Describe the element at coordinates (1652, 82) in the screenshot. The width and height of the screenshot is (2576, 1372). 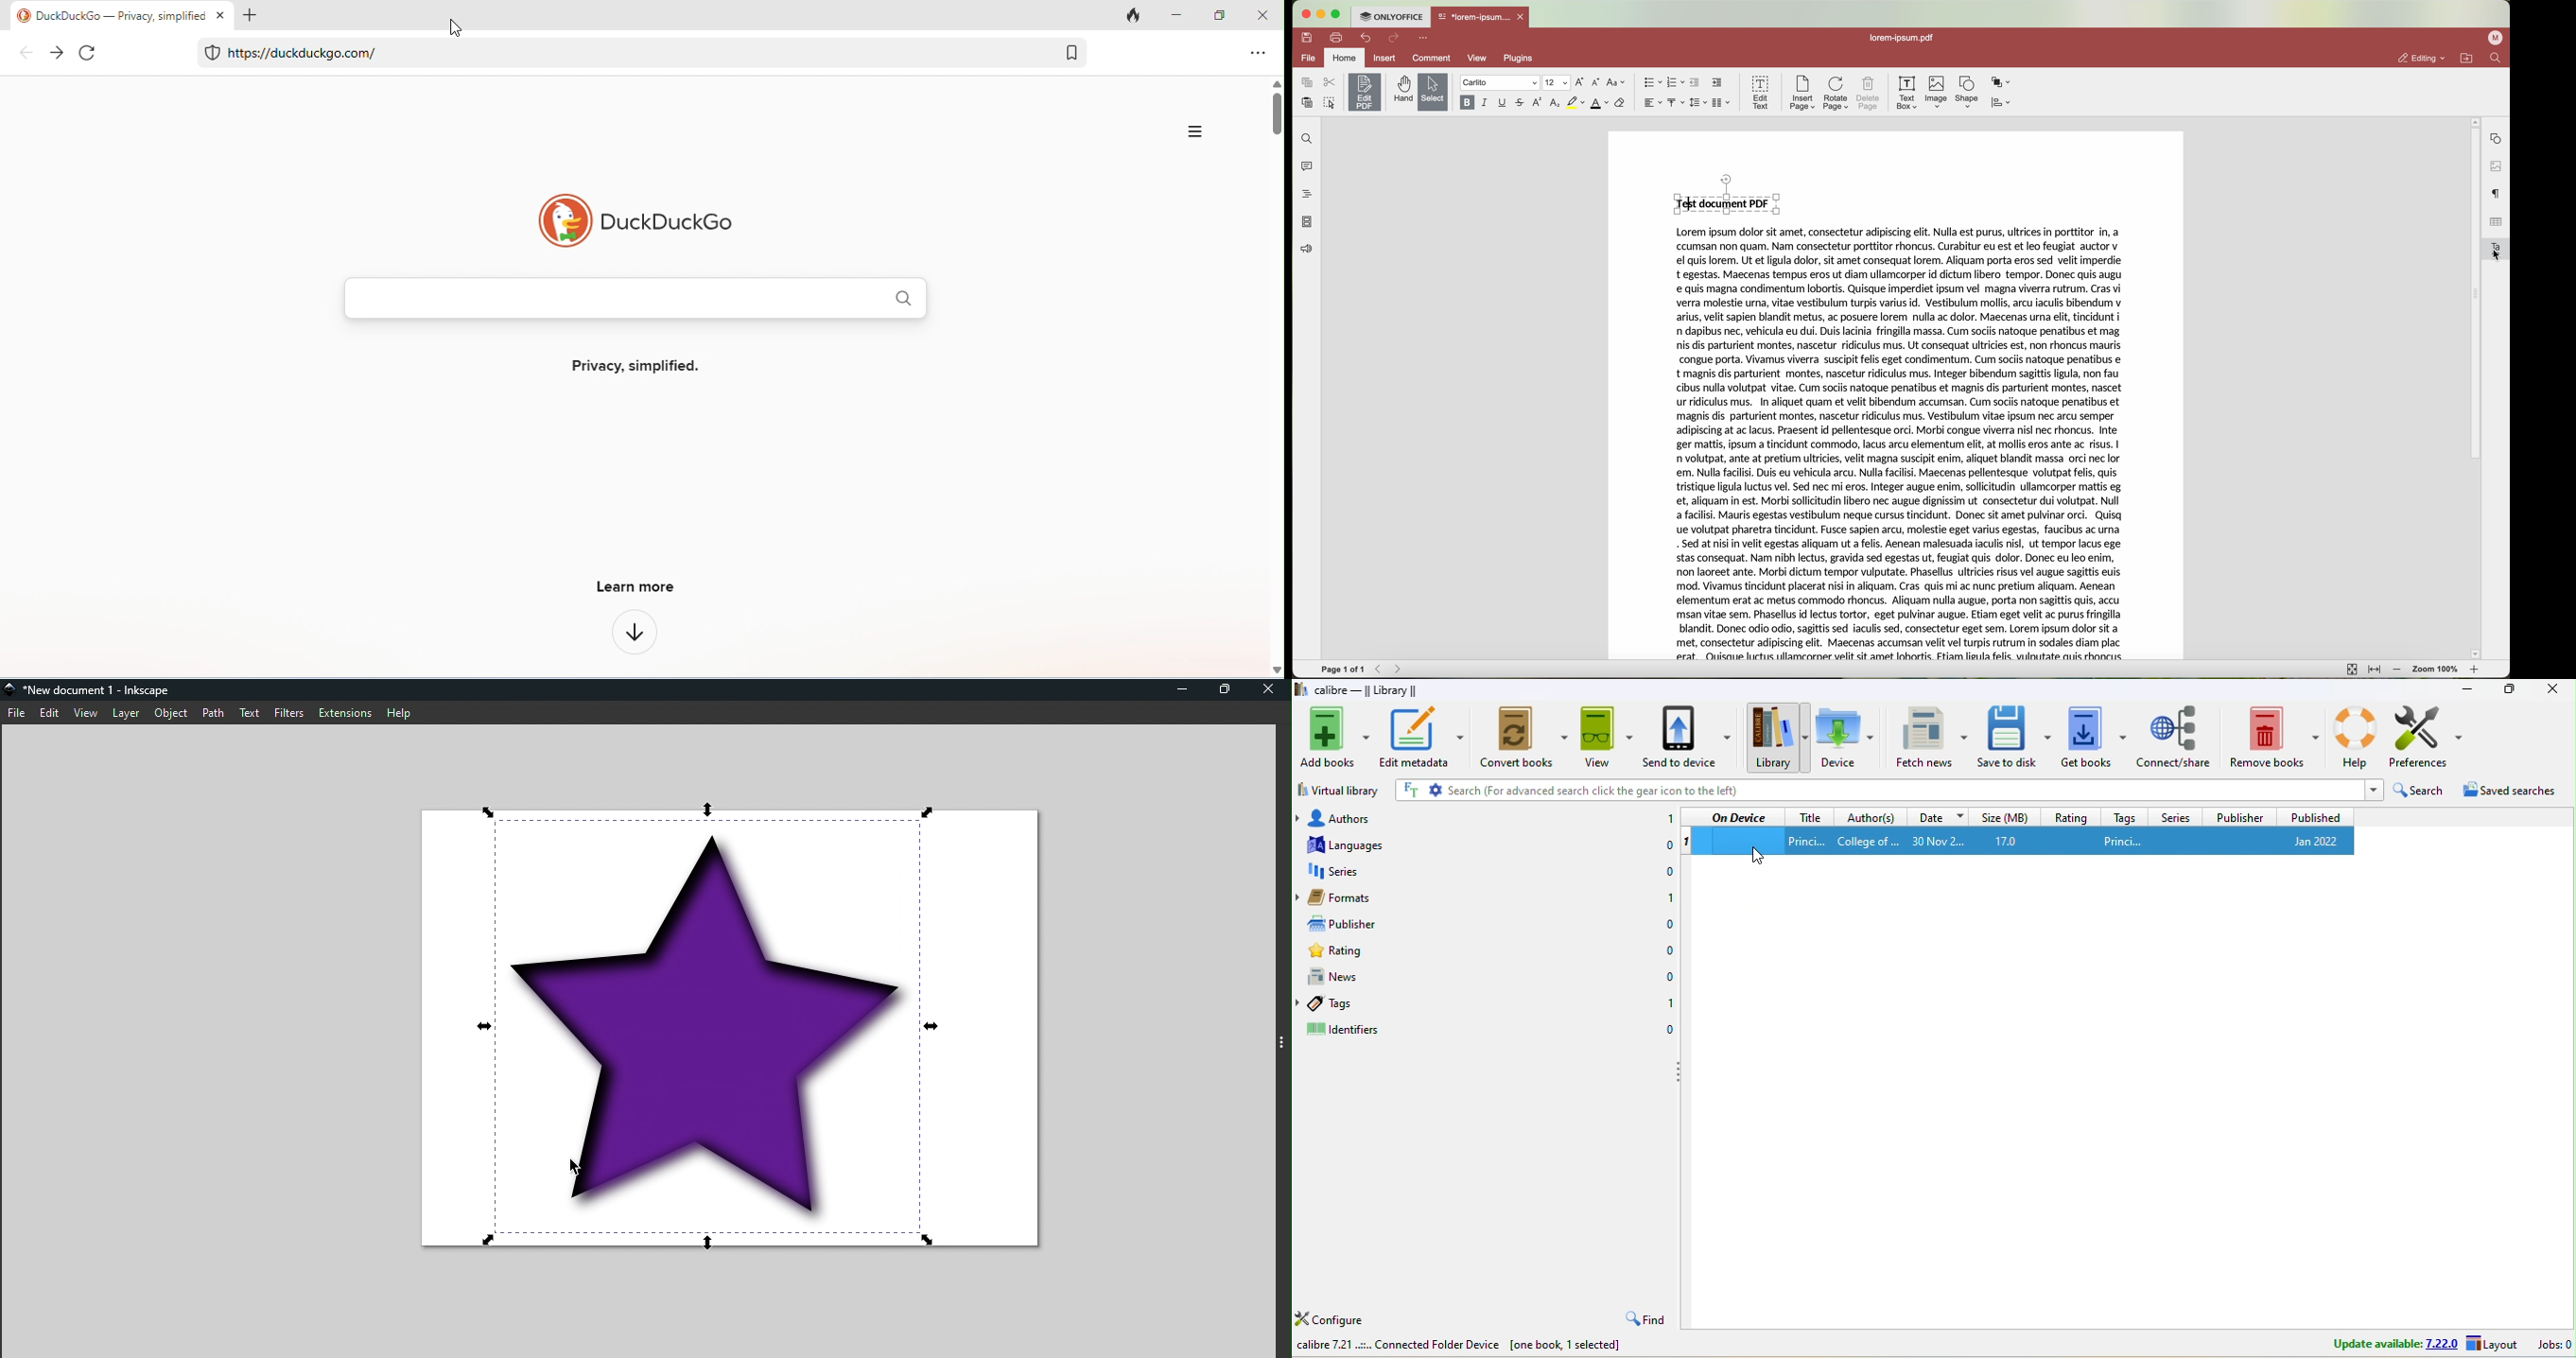
I see `bullets` at that location.